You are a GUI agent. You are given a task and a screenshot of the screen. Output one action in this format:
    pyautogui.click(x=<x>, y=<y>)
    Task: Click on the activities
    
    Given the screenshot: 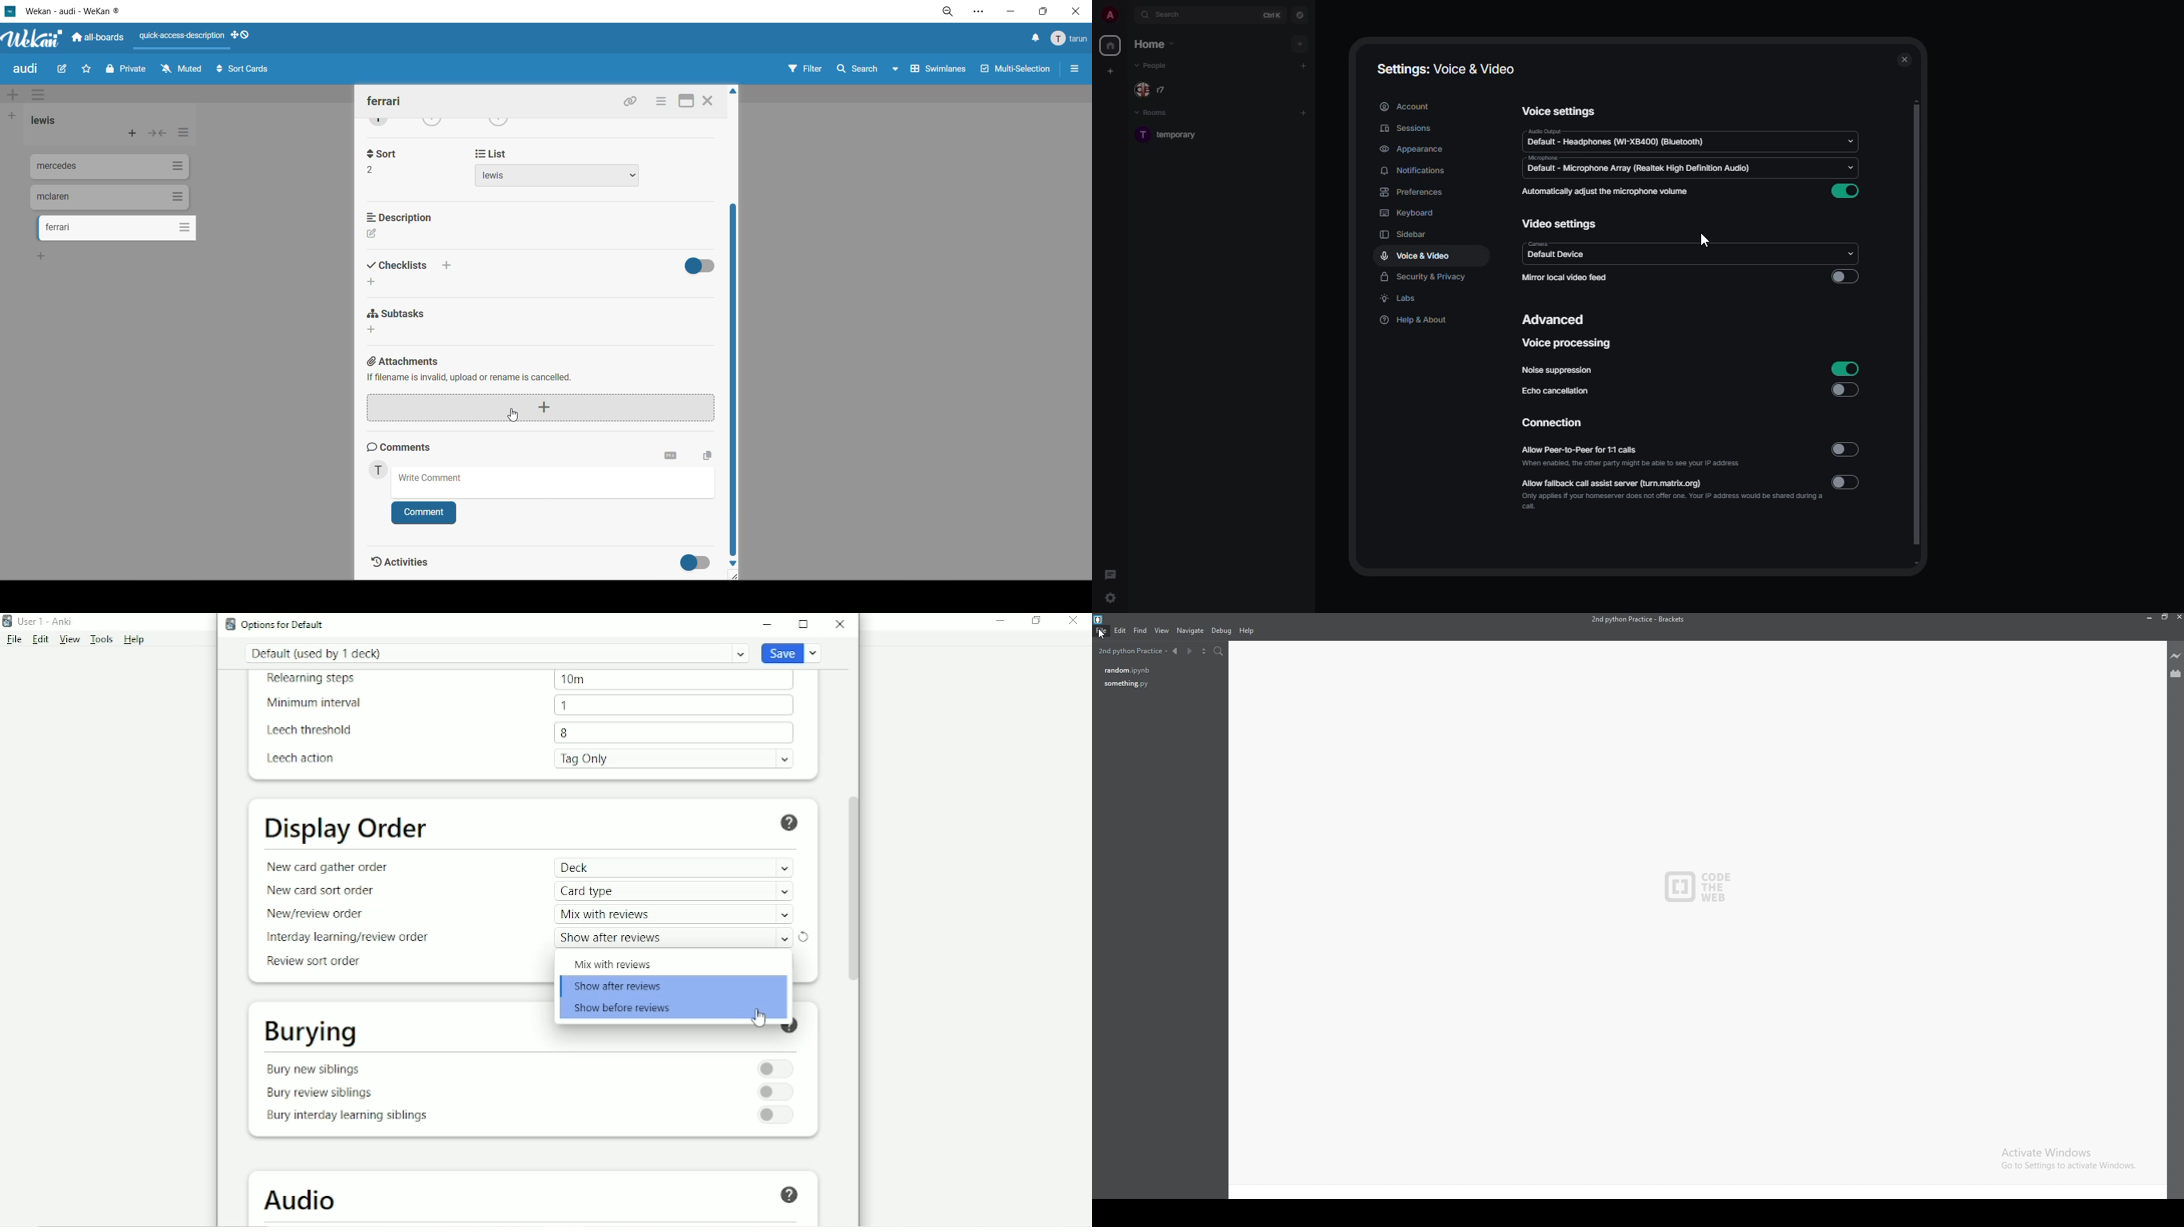 What is the action you would take?
    pyautogui.click(x=410, y=565)
    